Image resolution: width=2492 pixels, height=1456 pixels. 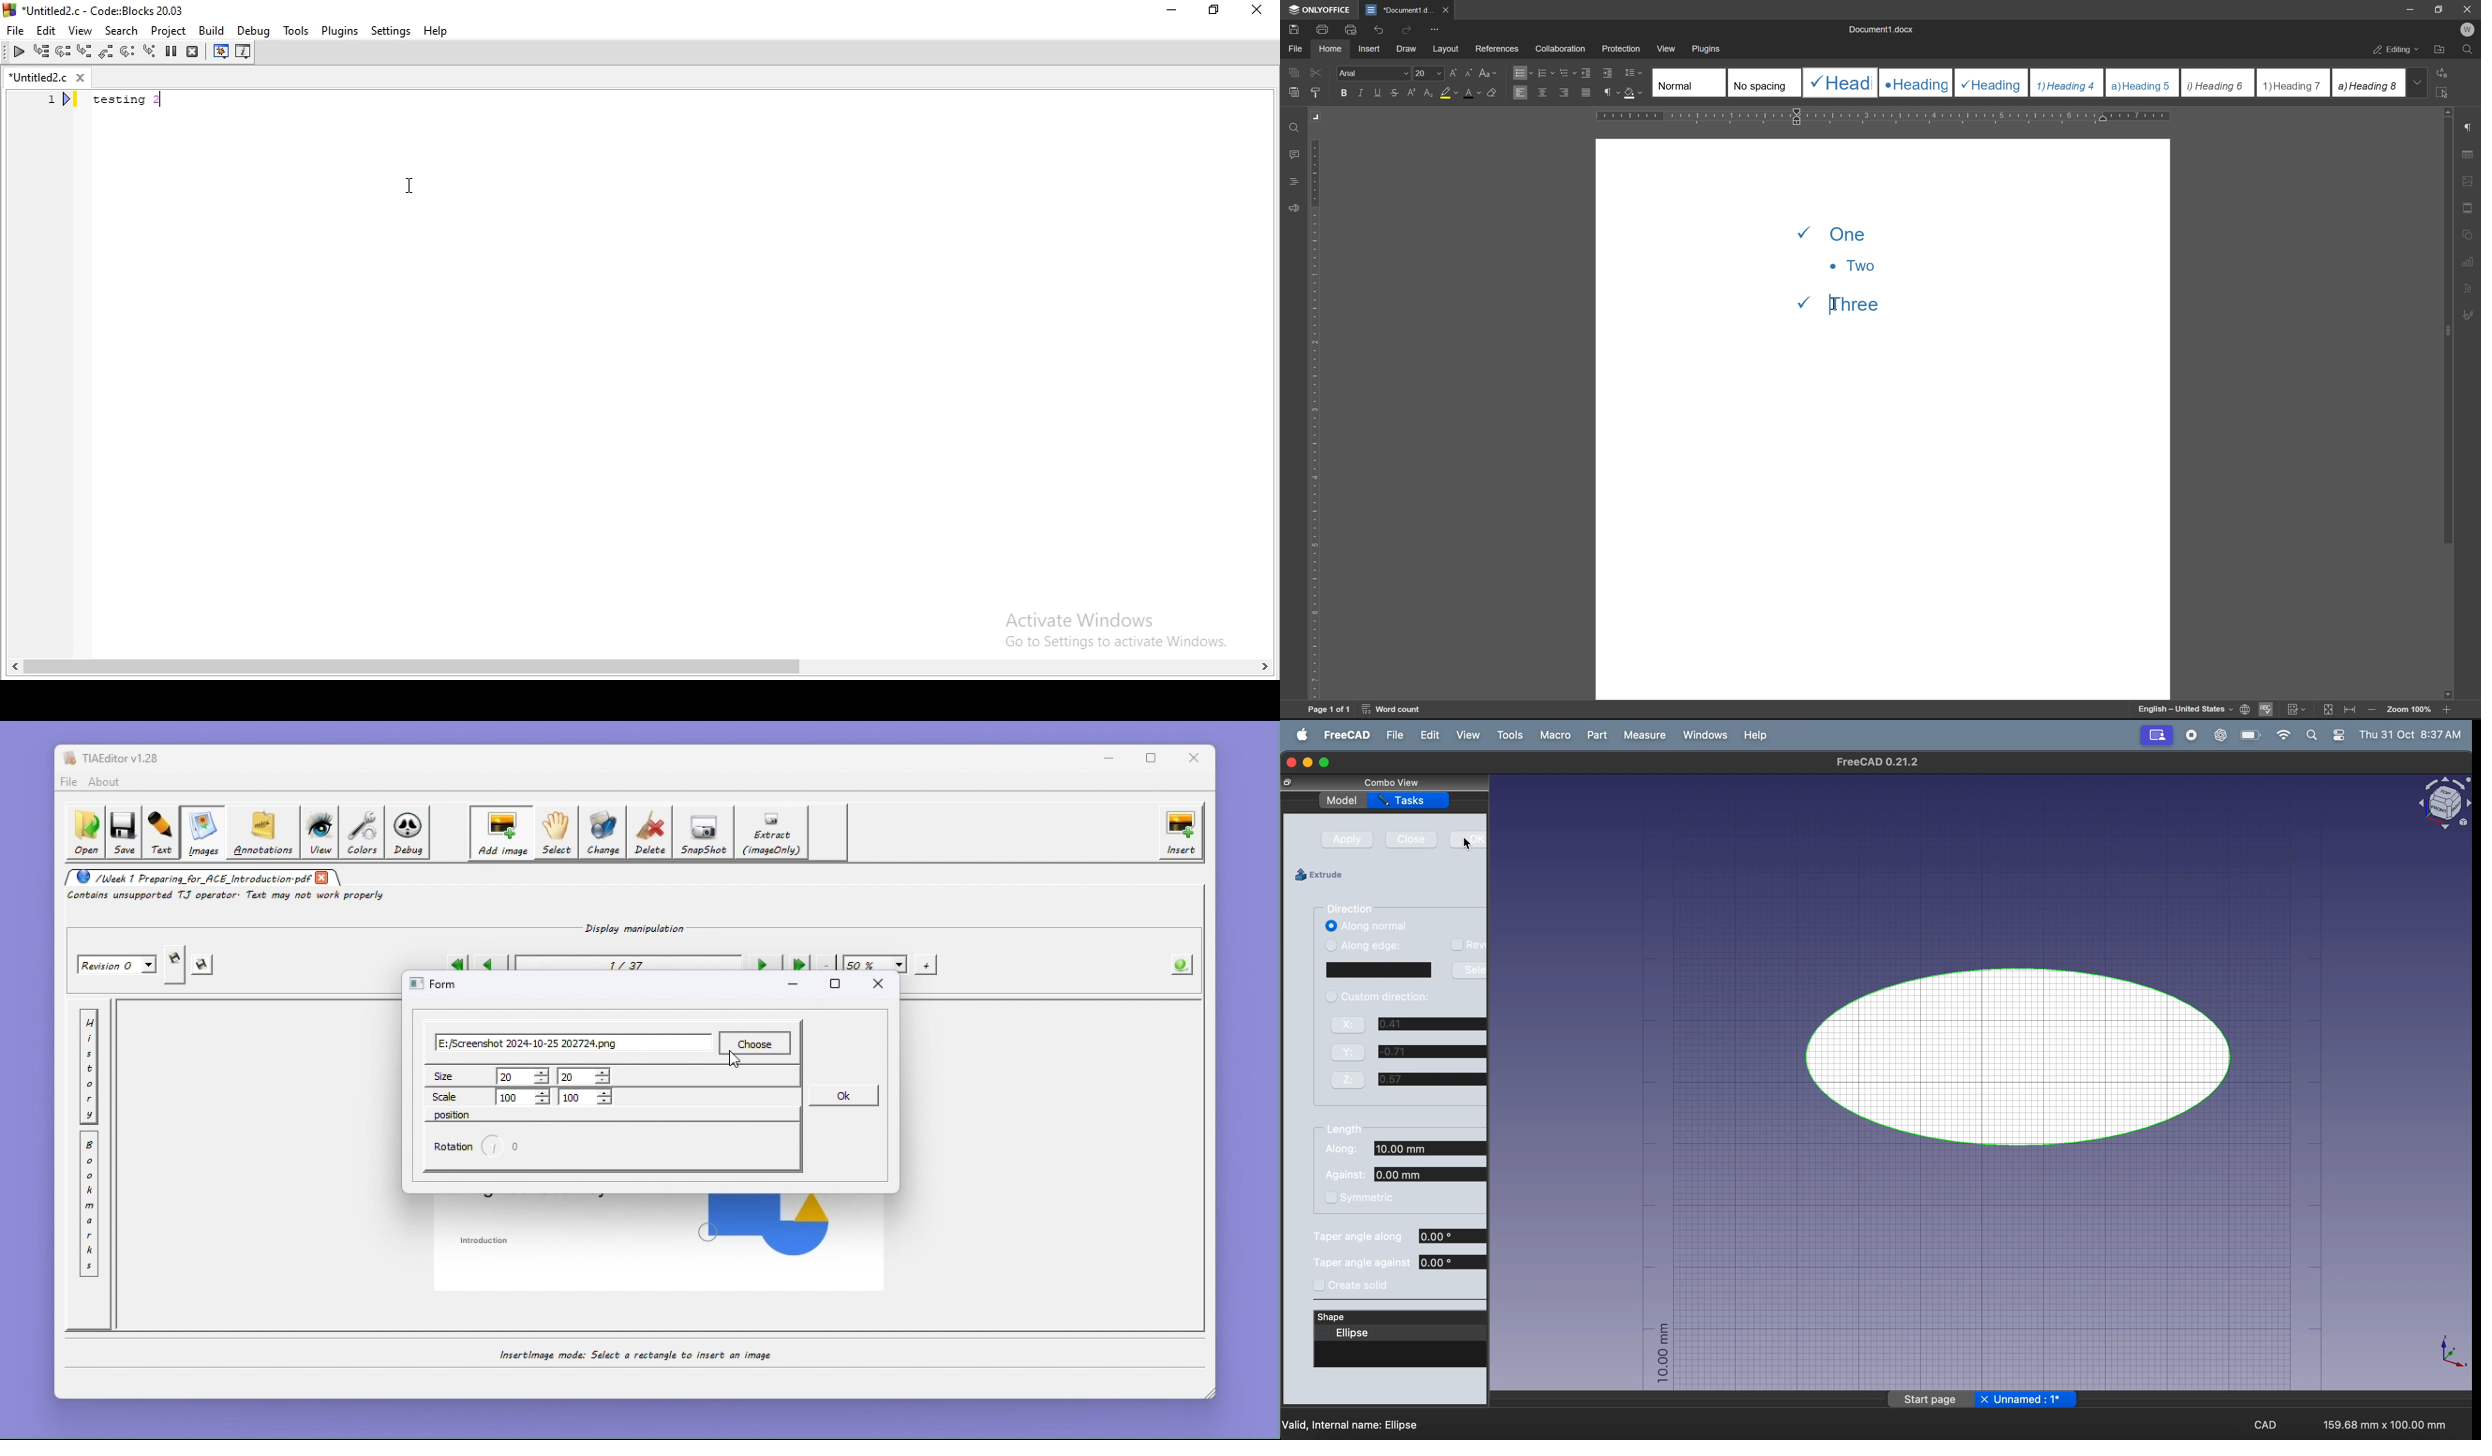 I want to click on ONLYOFFICE, so click(x=1321, y=10).